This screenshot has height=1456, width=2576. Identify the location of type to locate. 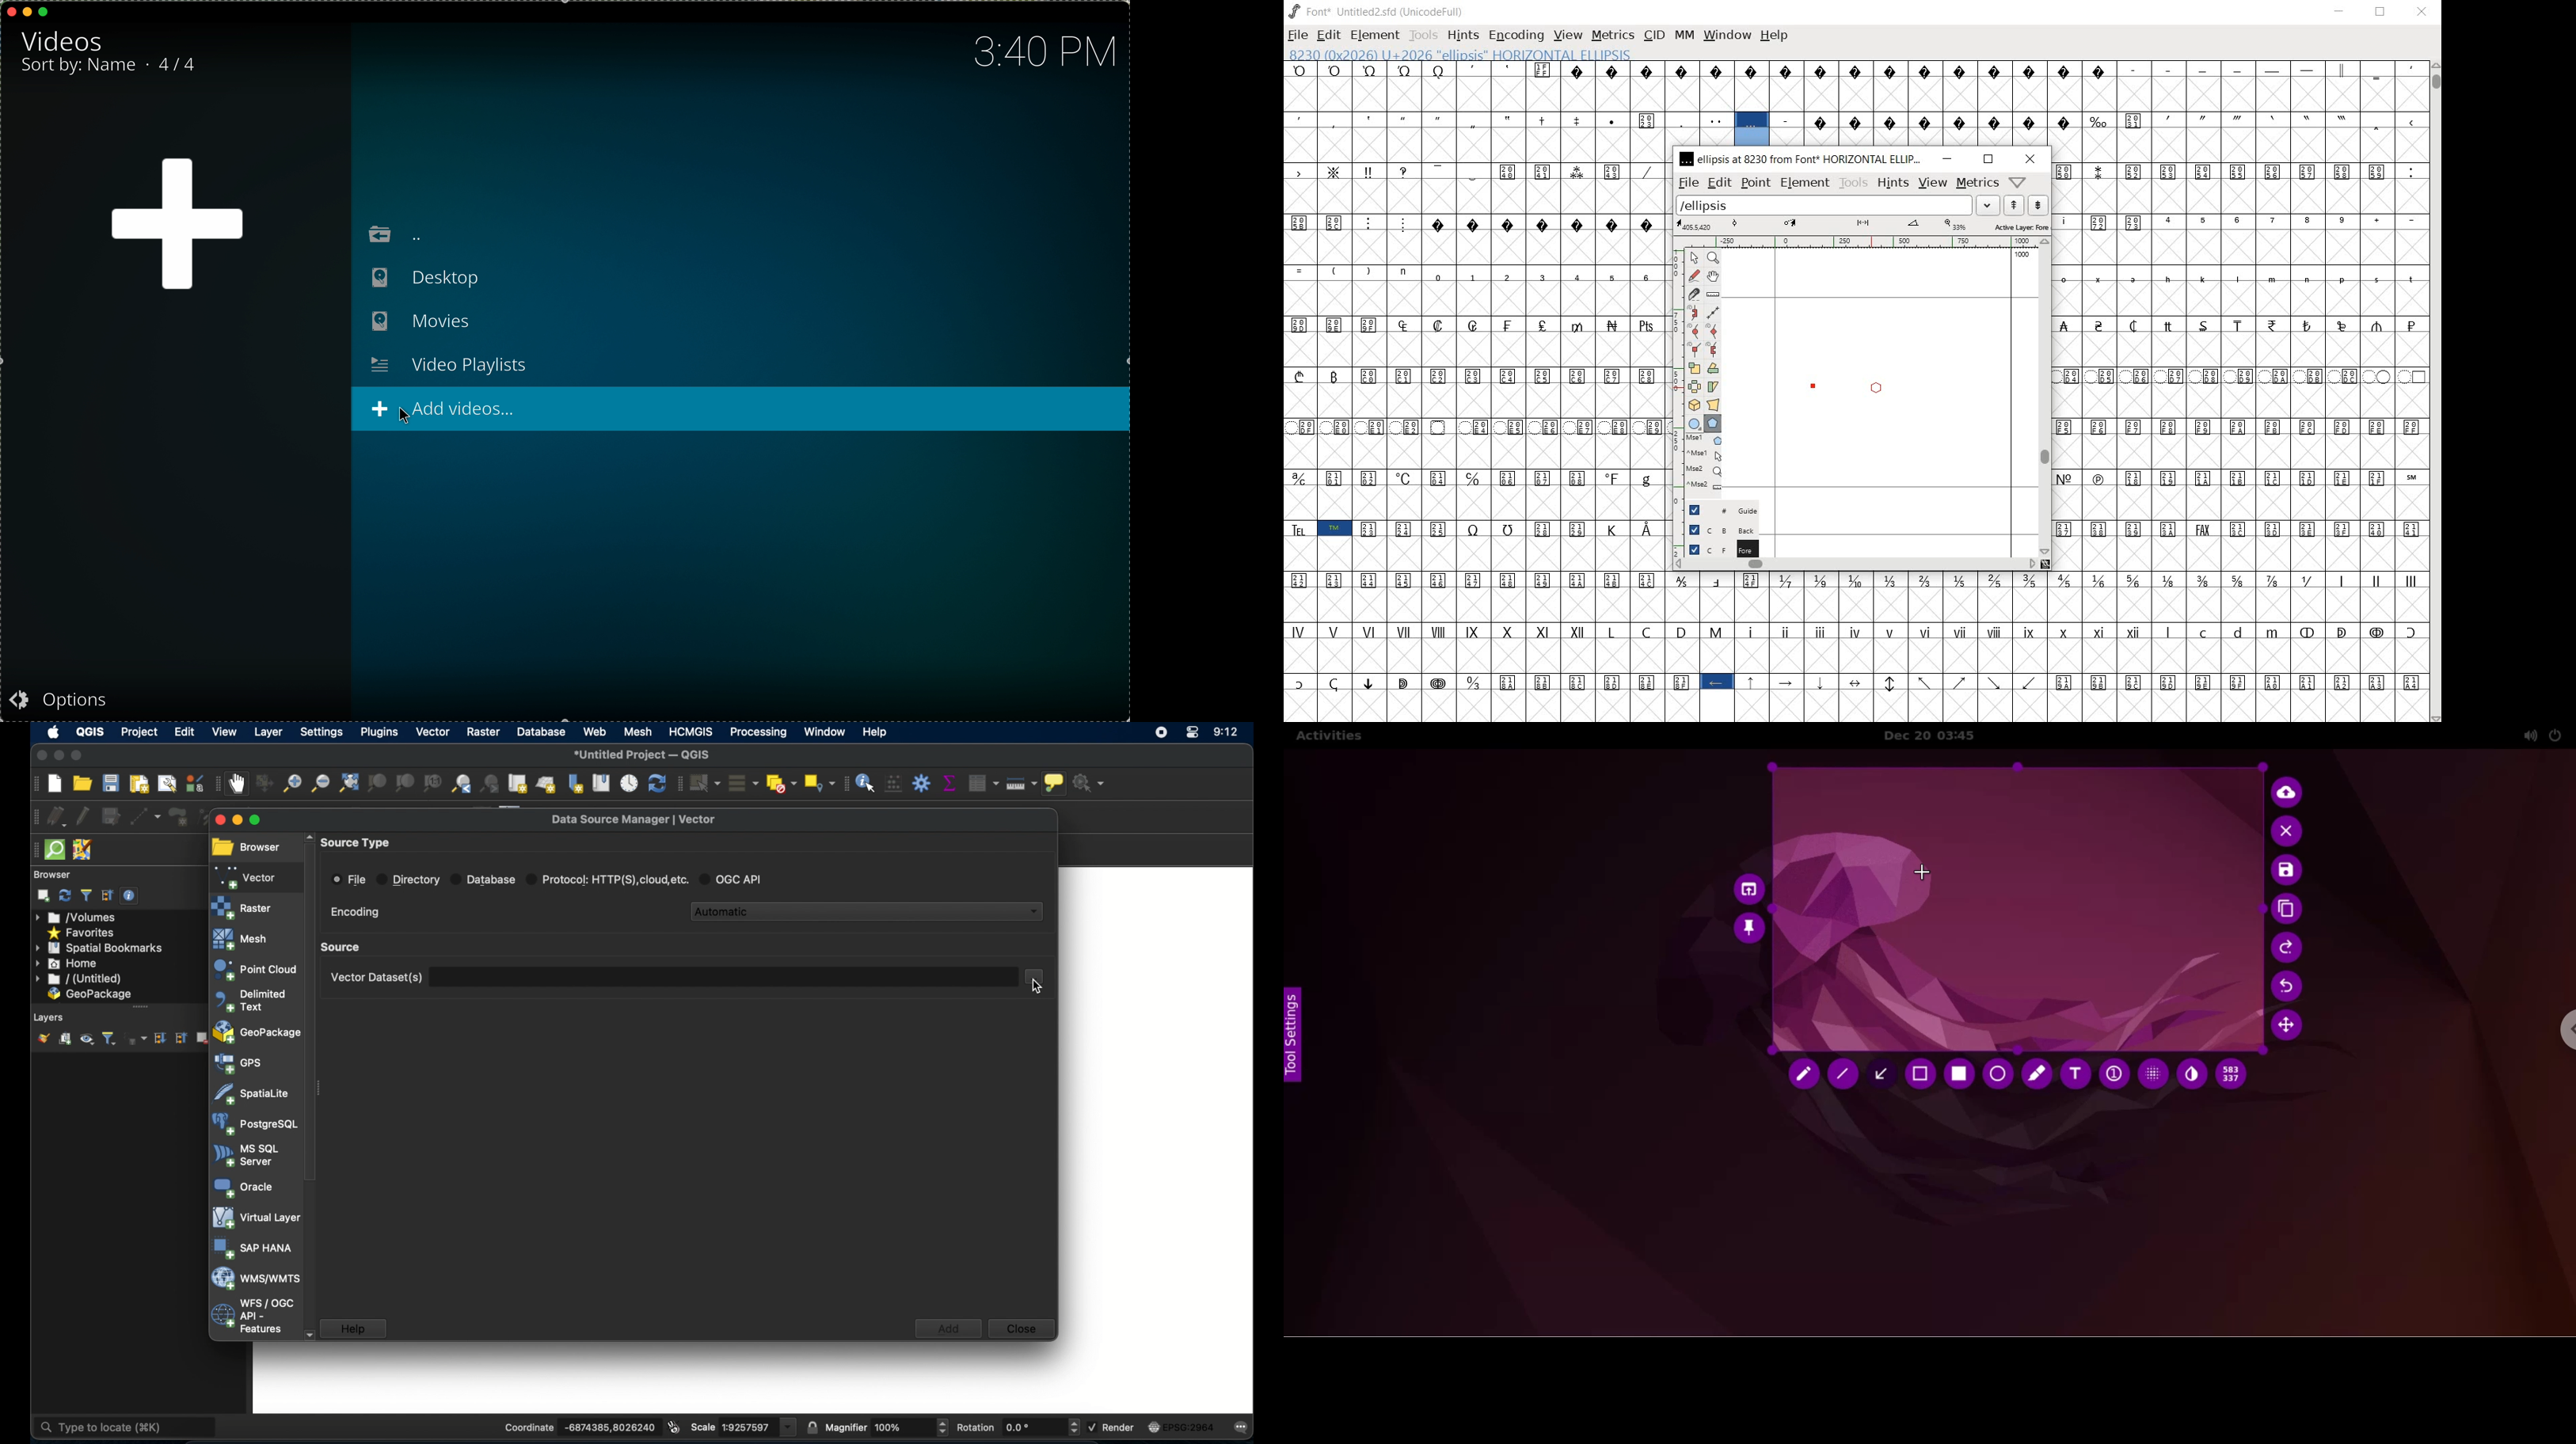
(94, 1427).